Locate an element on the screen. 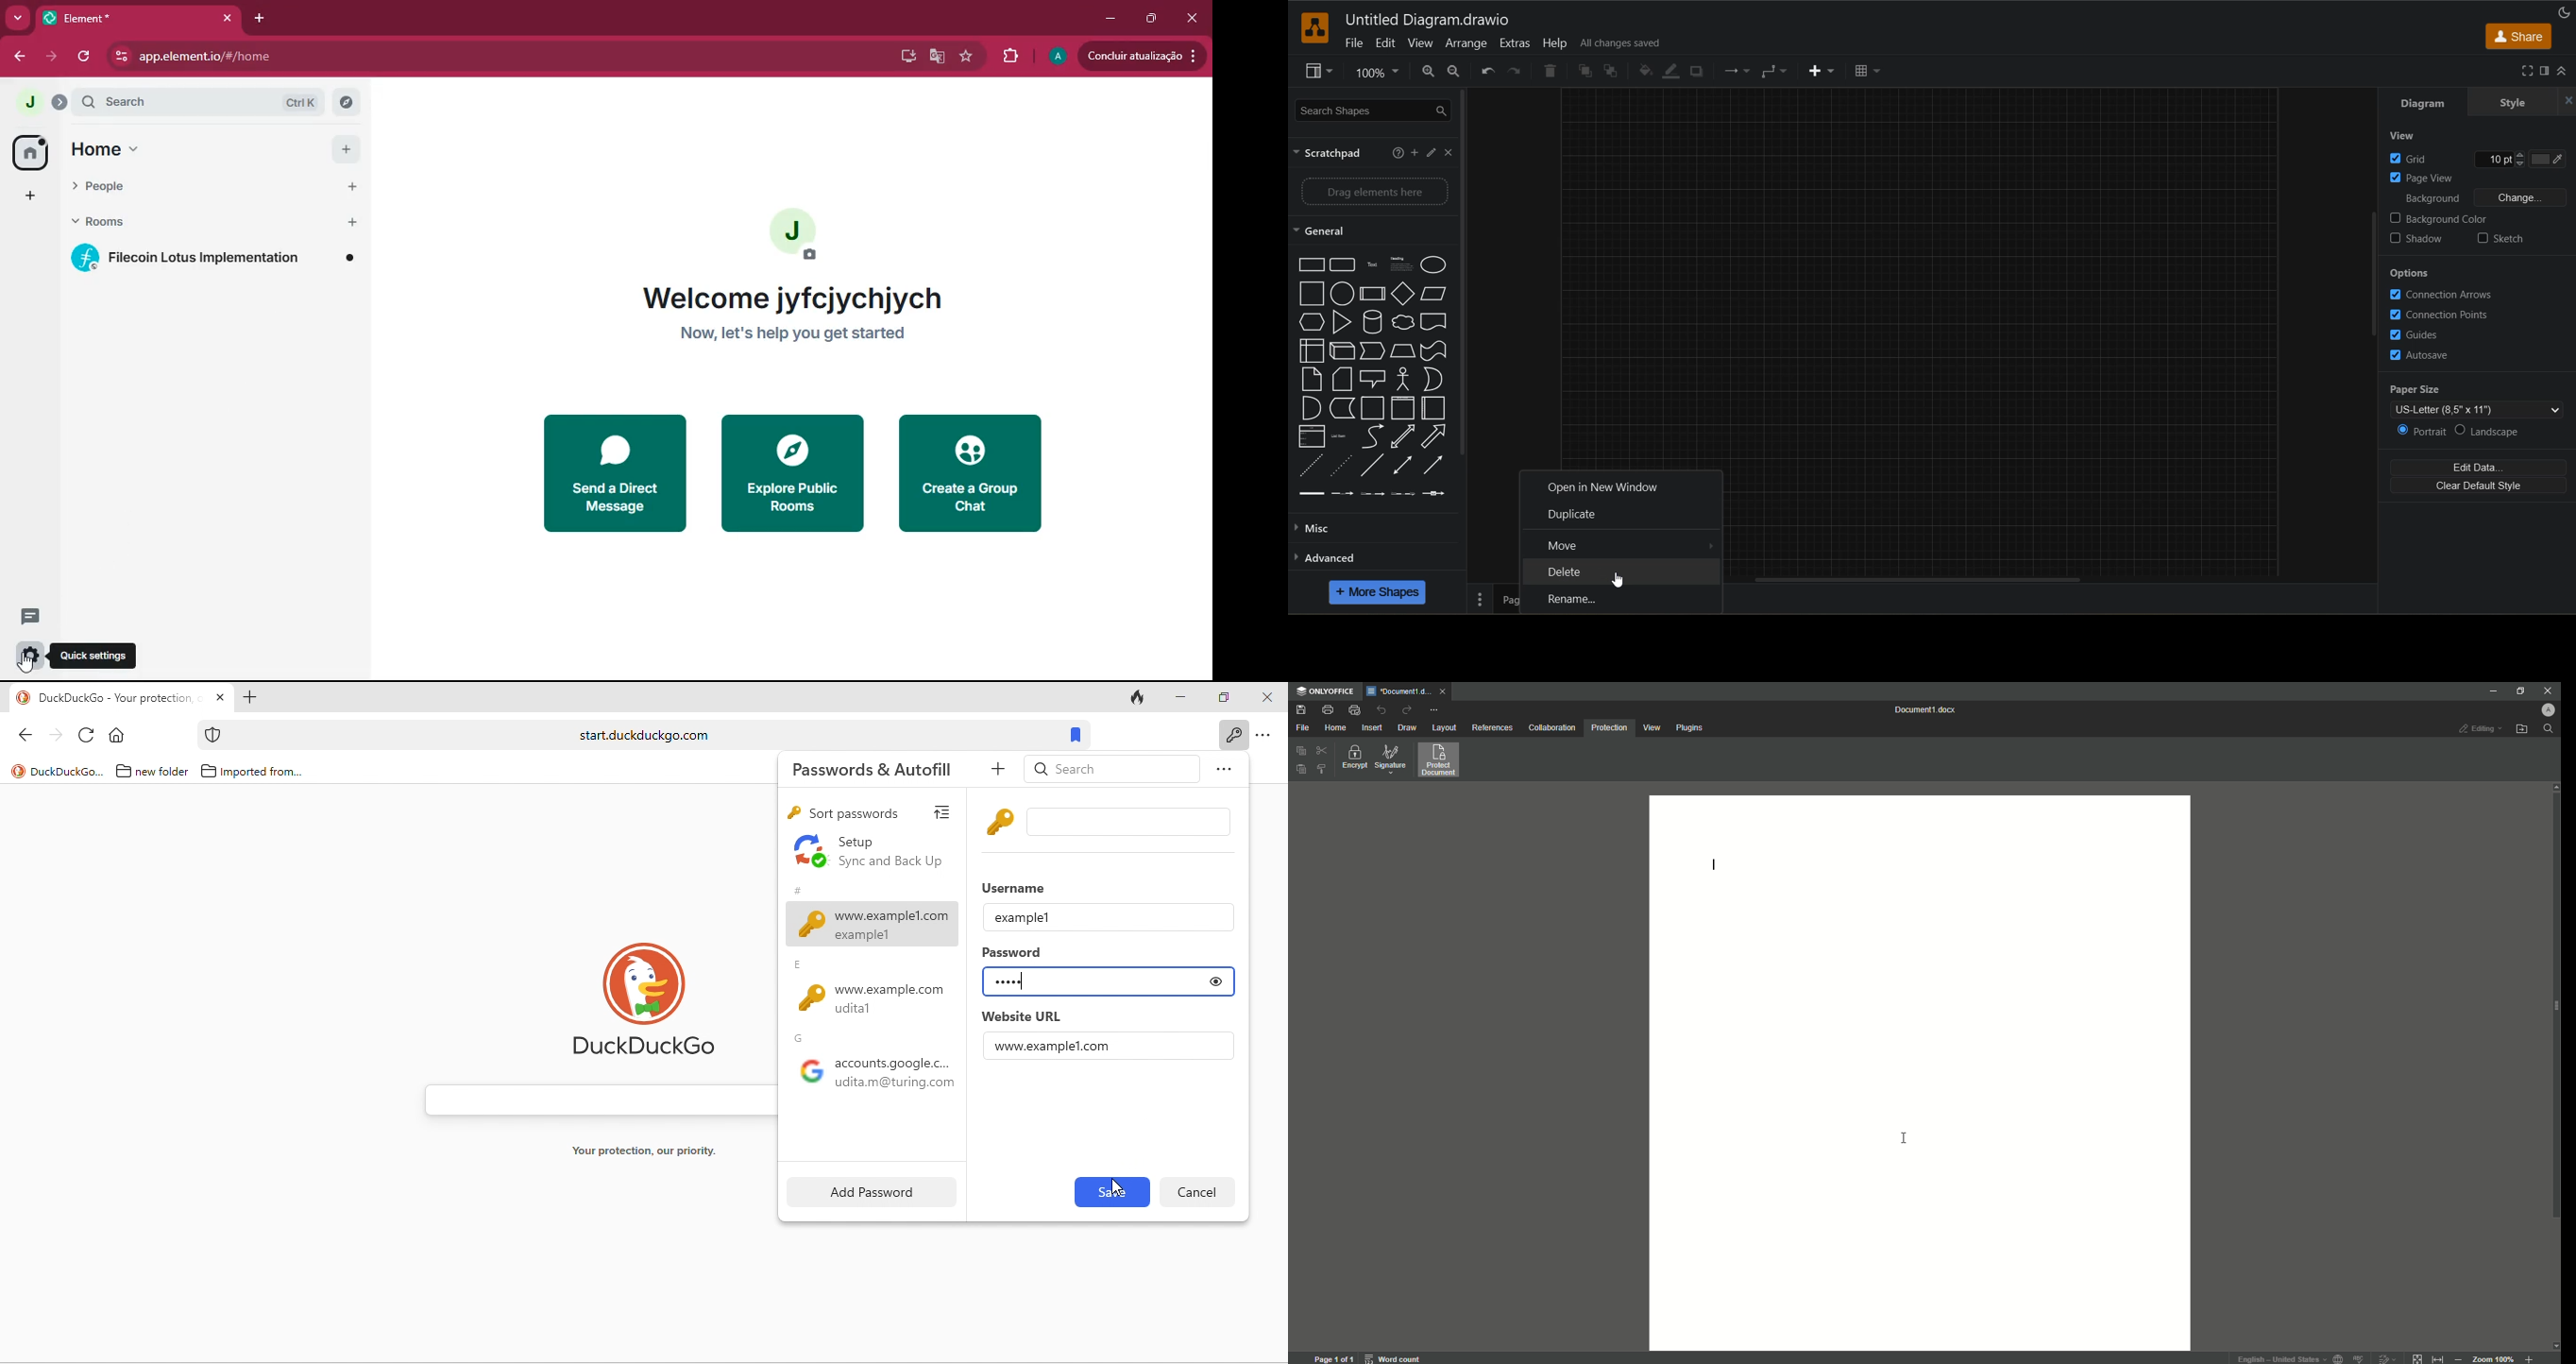 This screenshot has width=2576, height=1372. extras is located at coordinates (1516, 44).